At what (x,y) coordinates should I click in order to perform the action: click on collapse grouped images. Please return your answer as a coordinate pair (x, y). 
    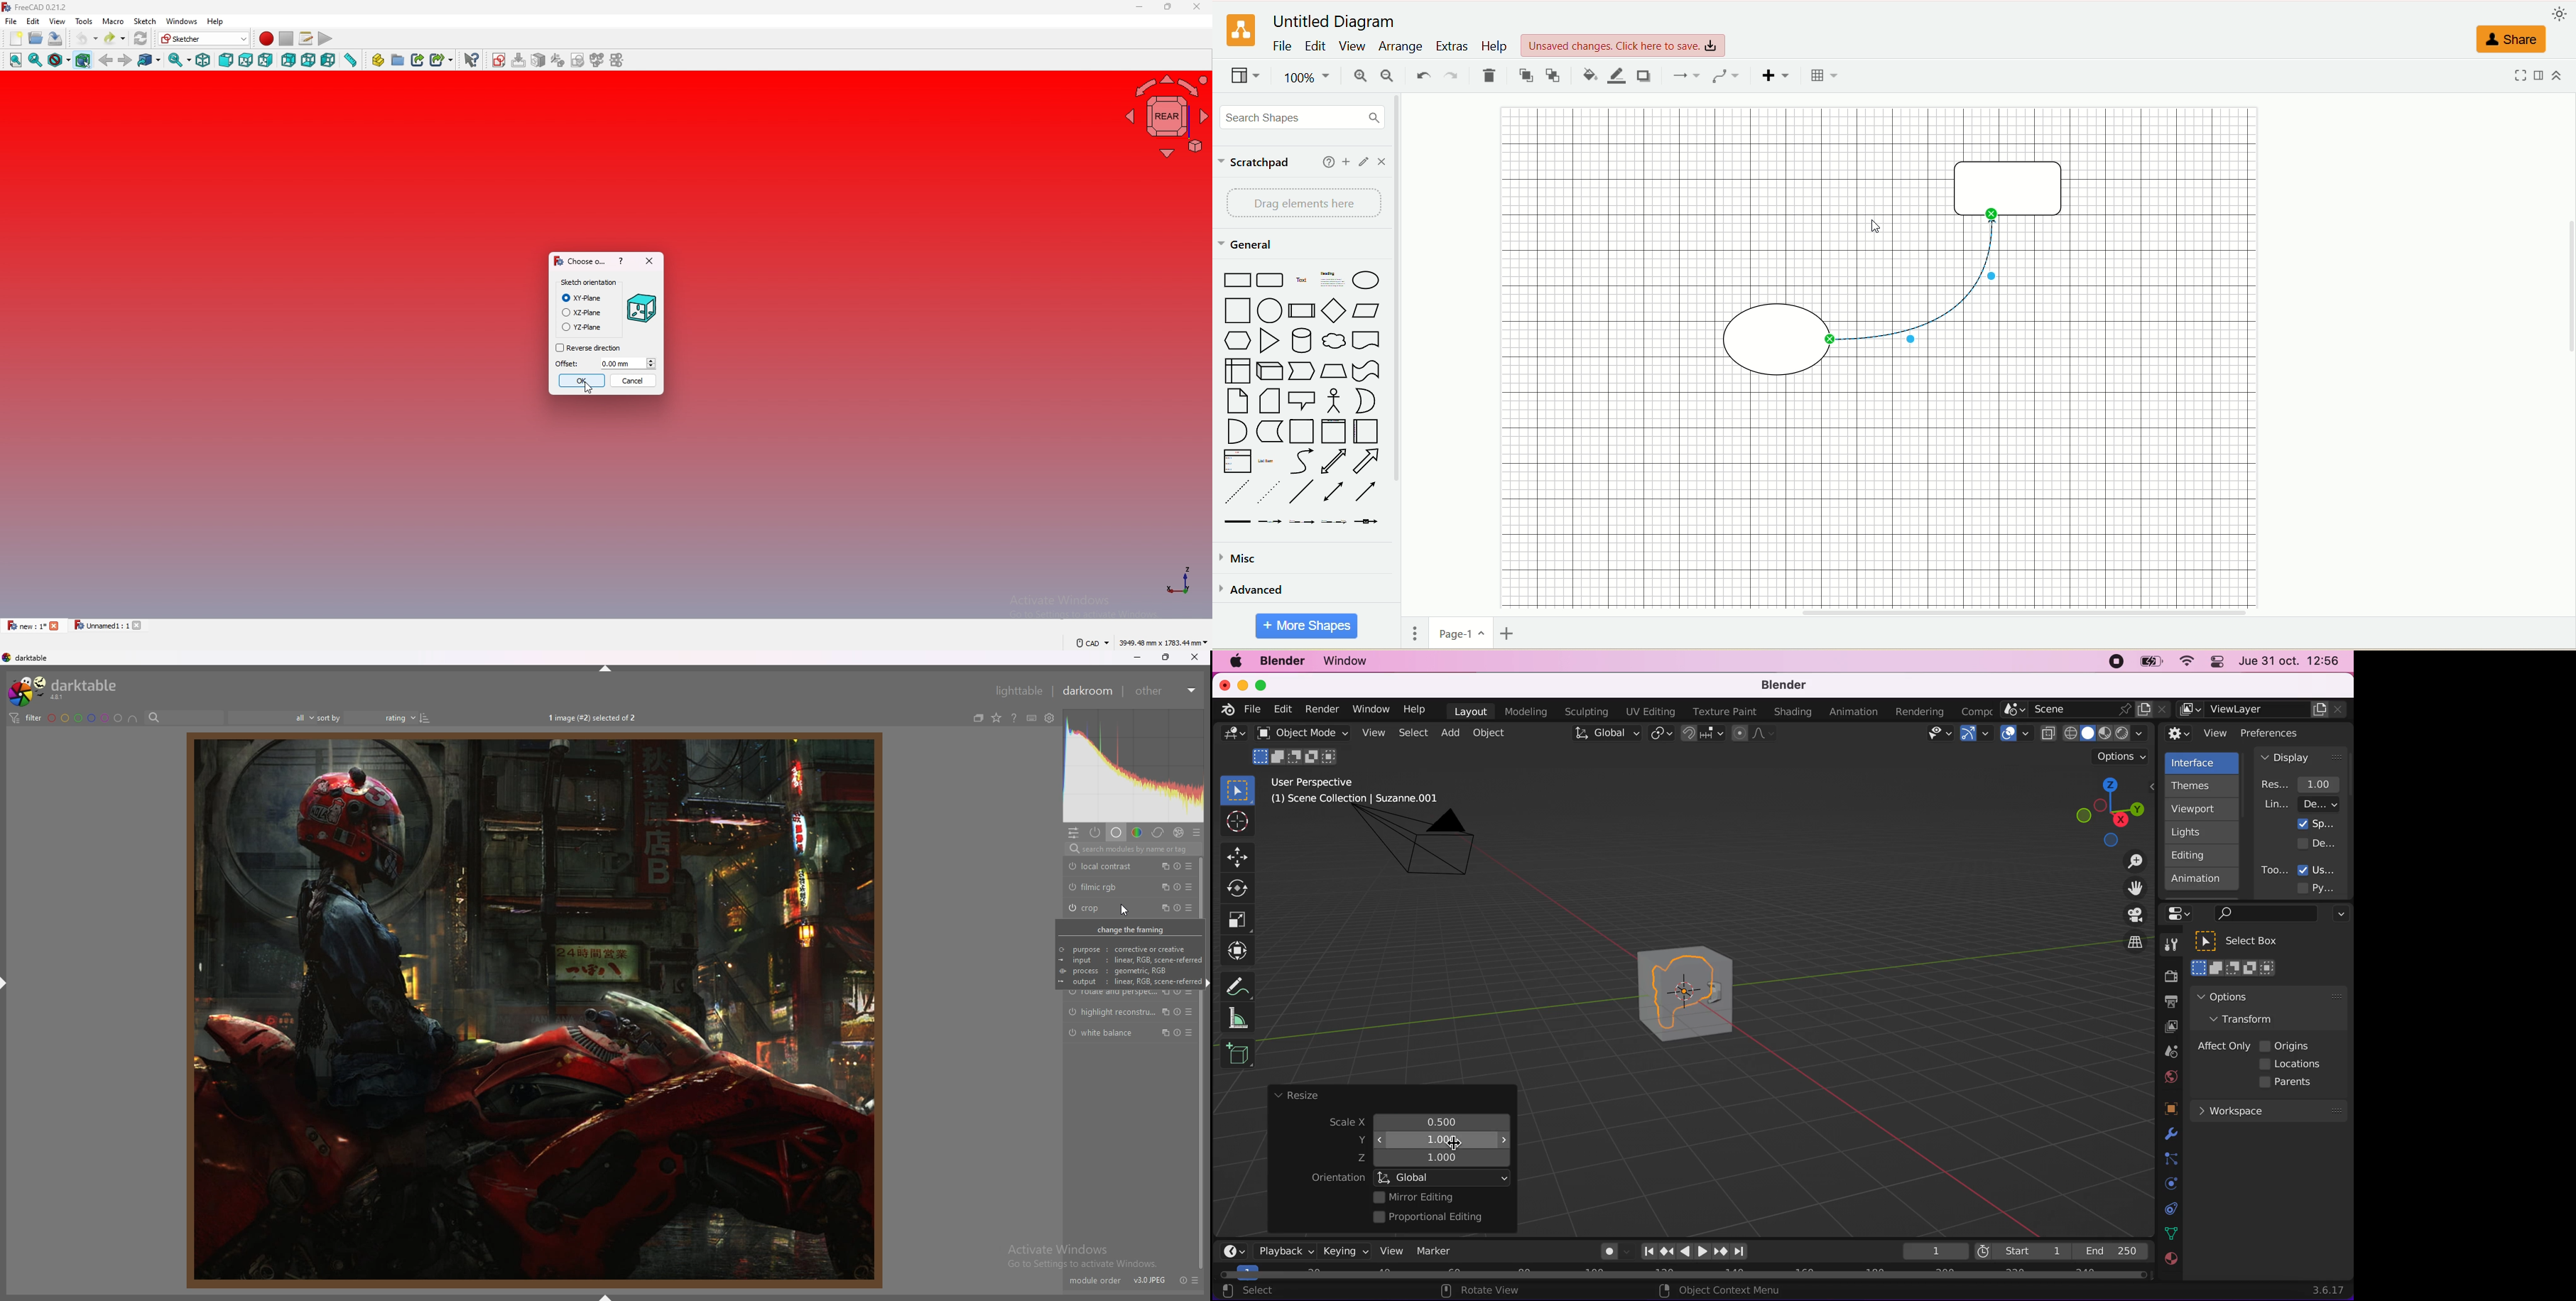
    Looking at the image, I should click on (978, 718).